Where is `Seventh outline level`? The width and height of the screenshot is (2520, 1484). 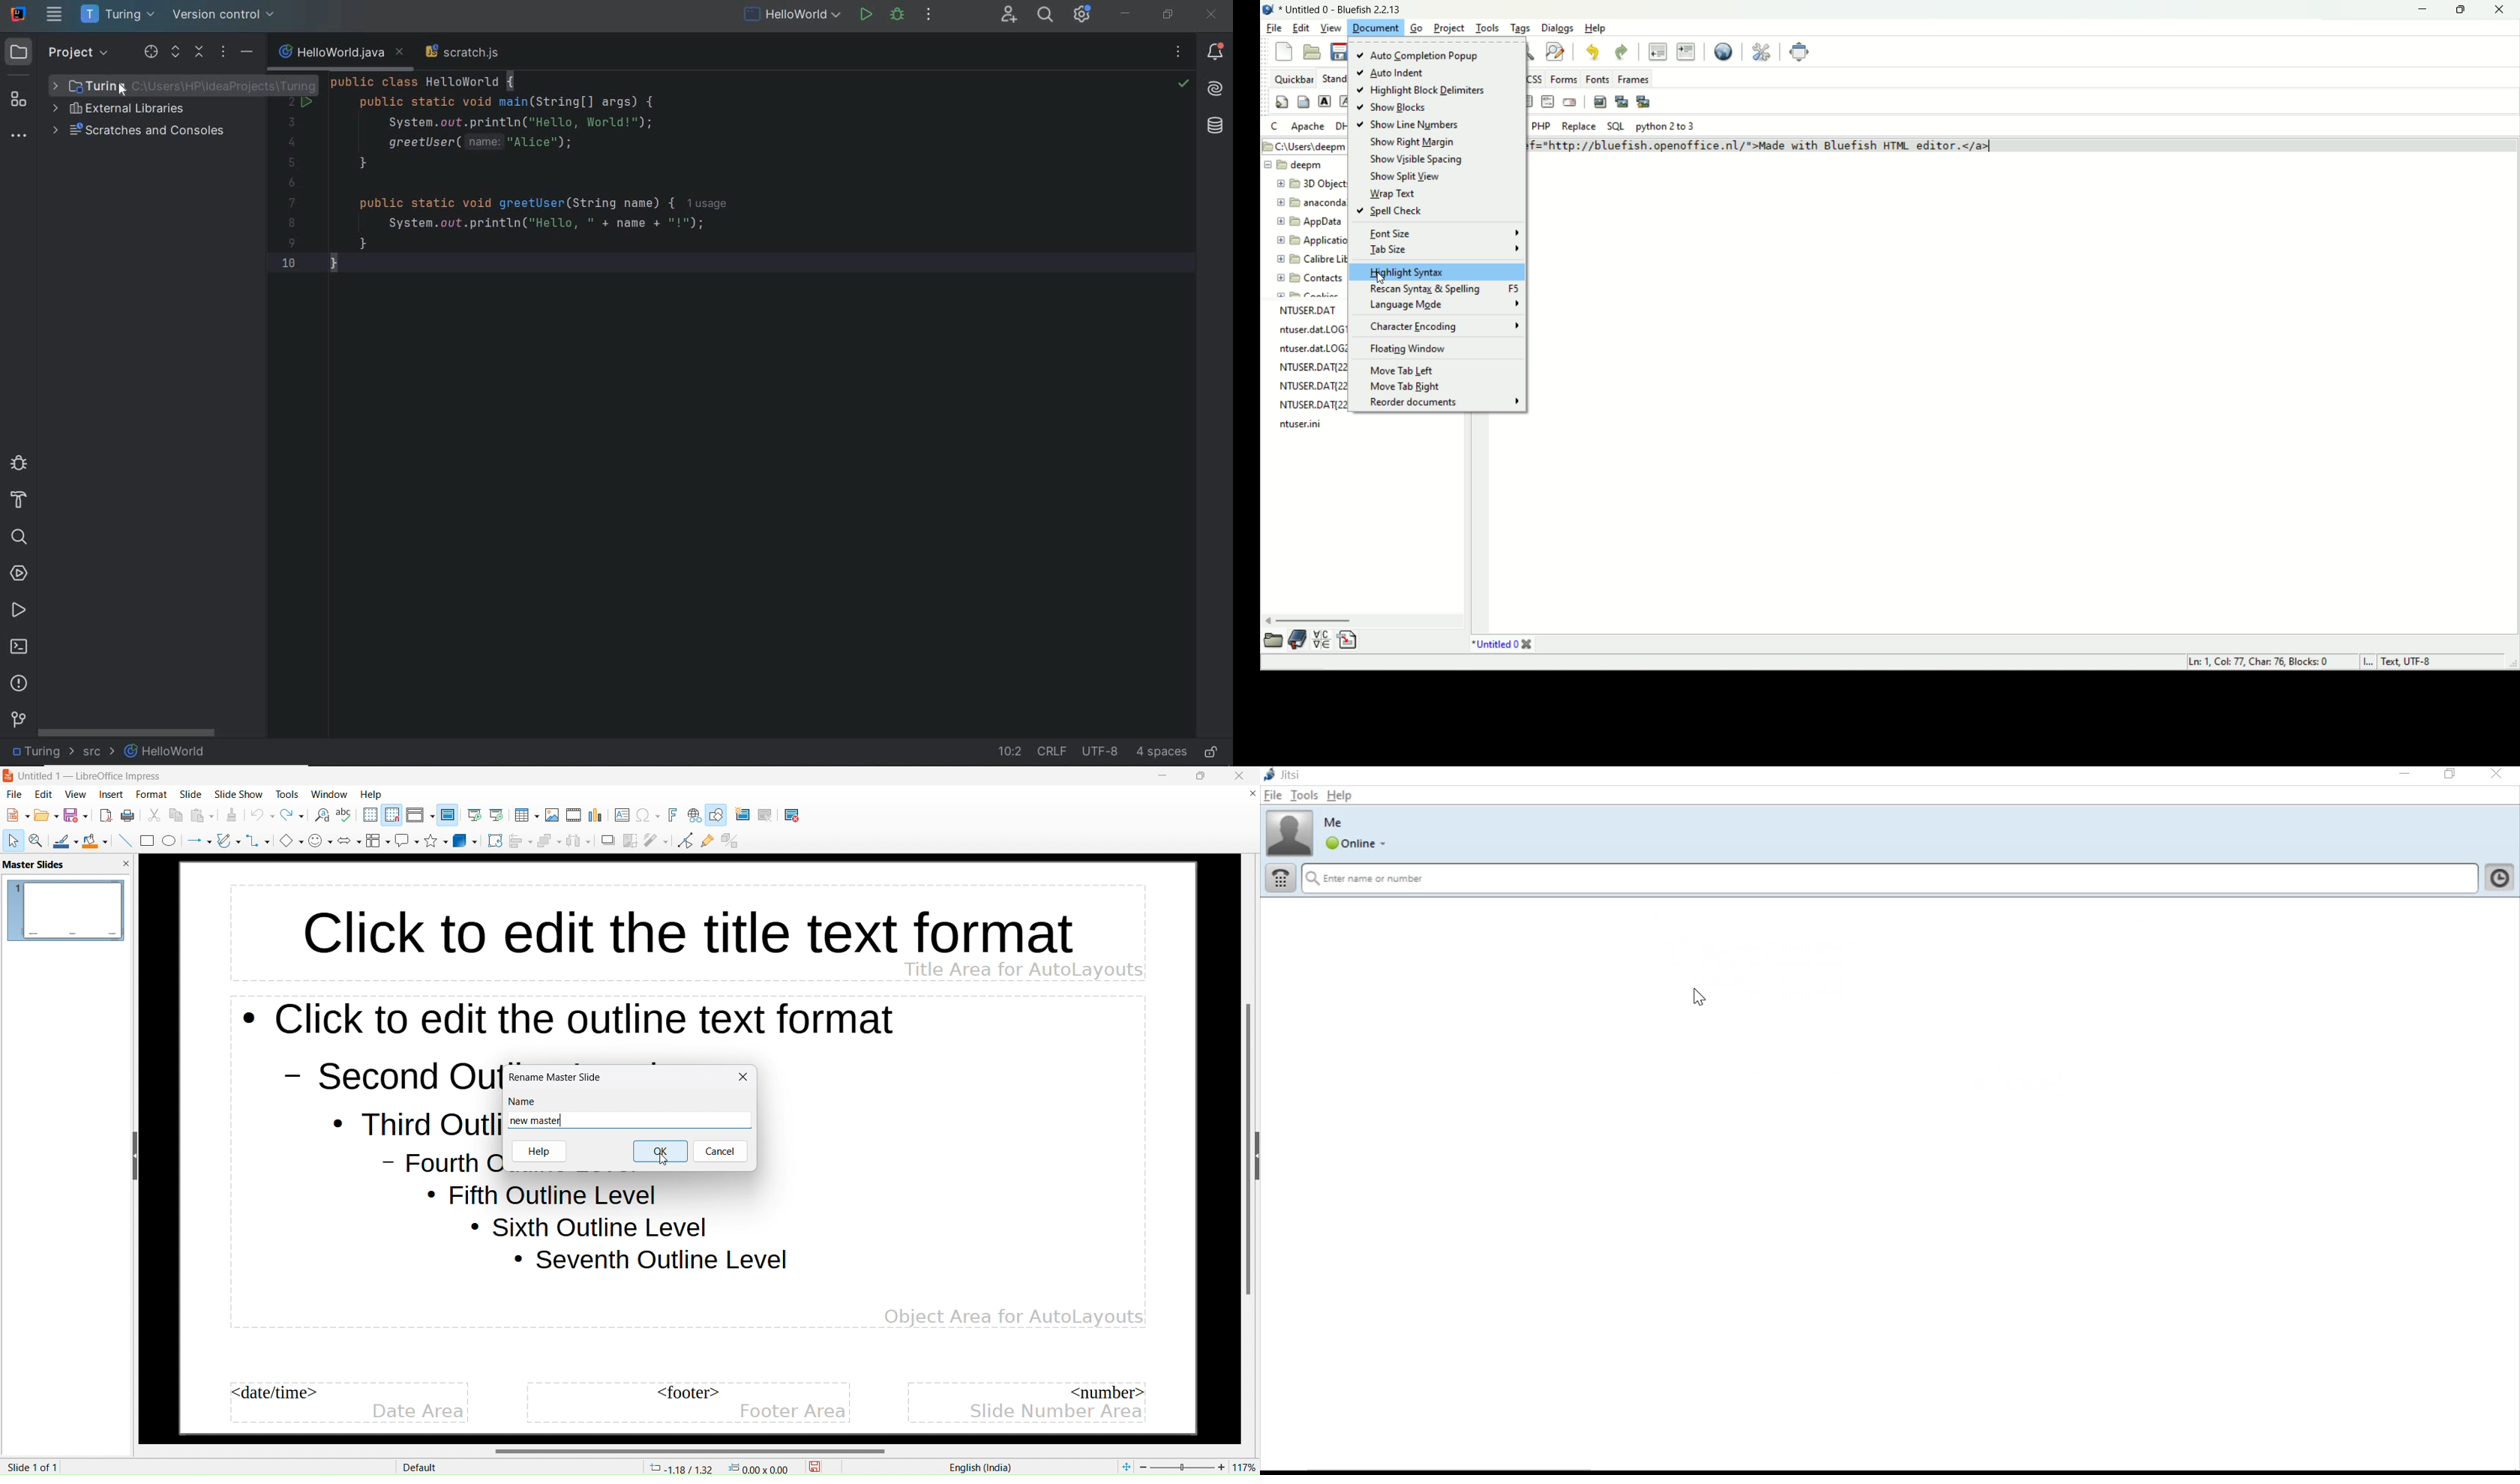
Seventh outline level is located at coordinates (651, 1262).